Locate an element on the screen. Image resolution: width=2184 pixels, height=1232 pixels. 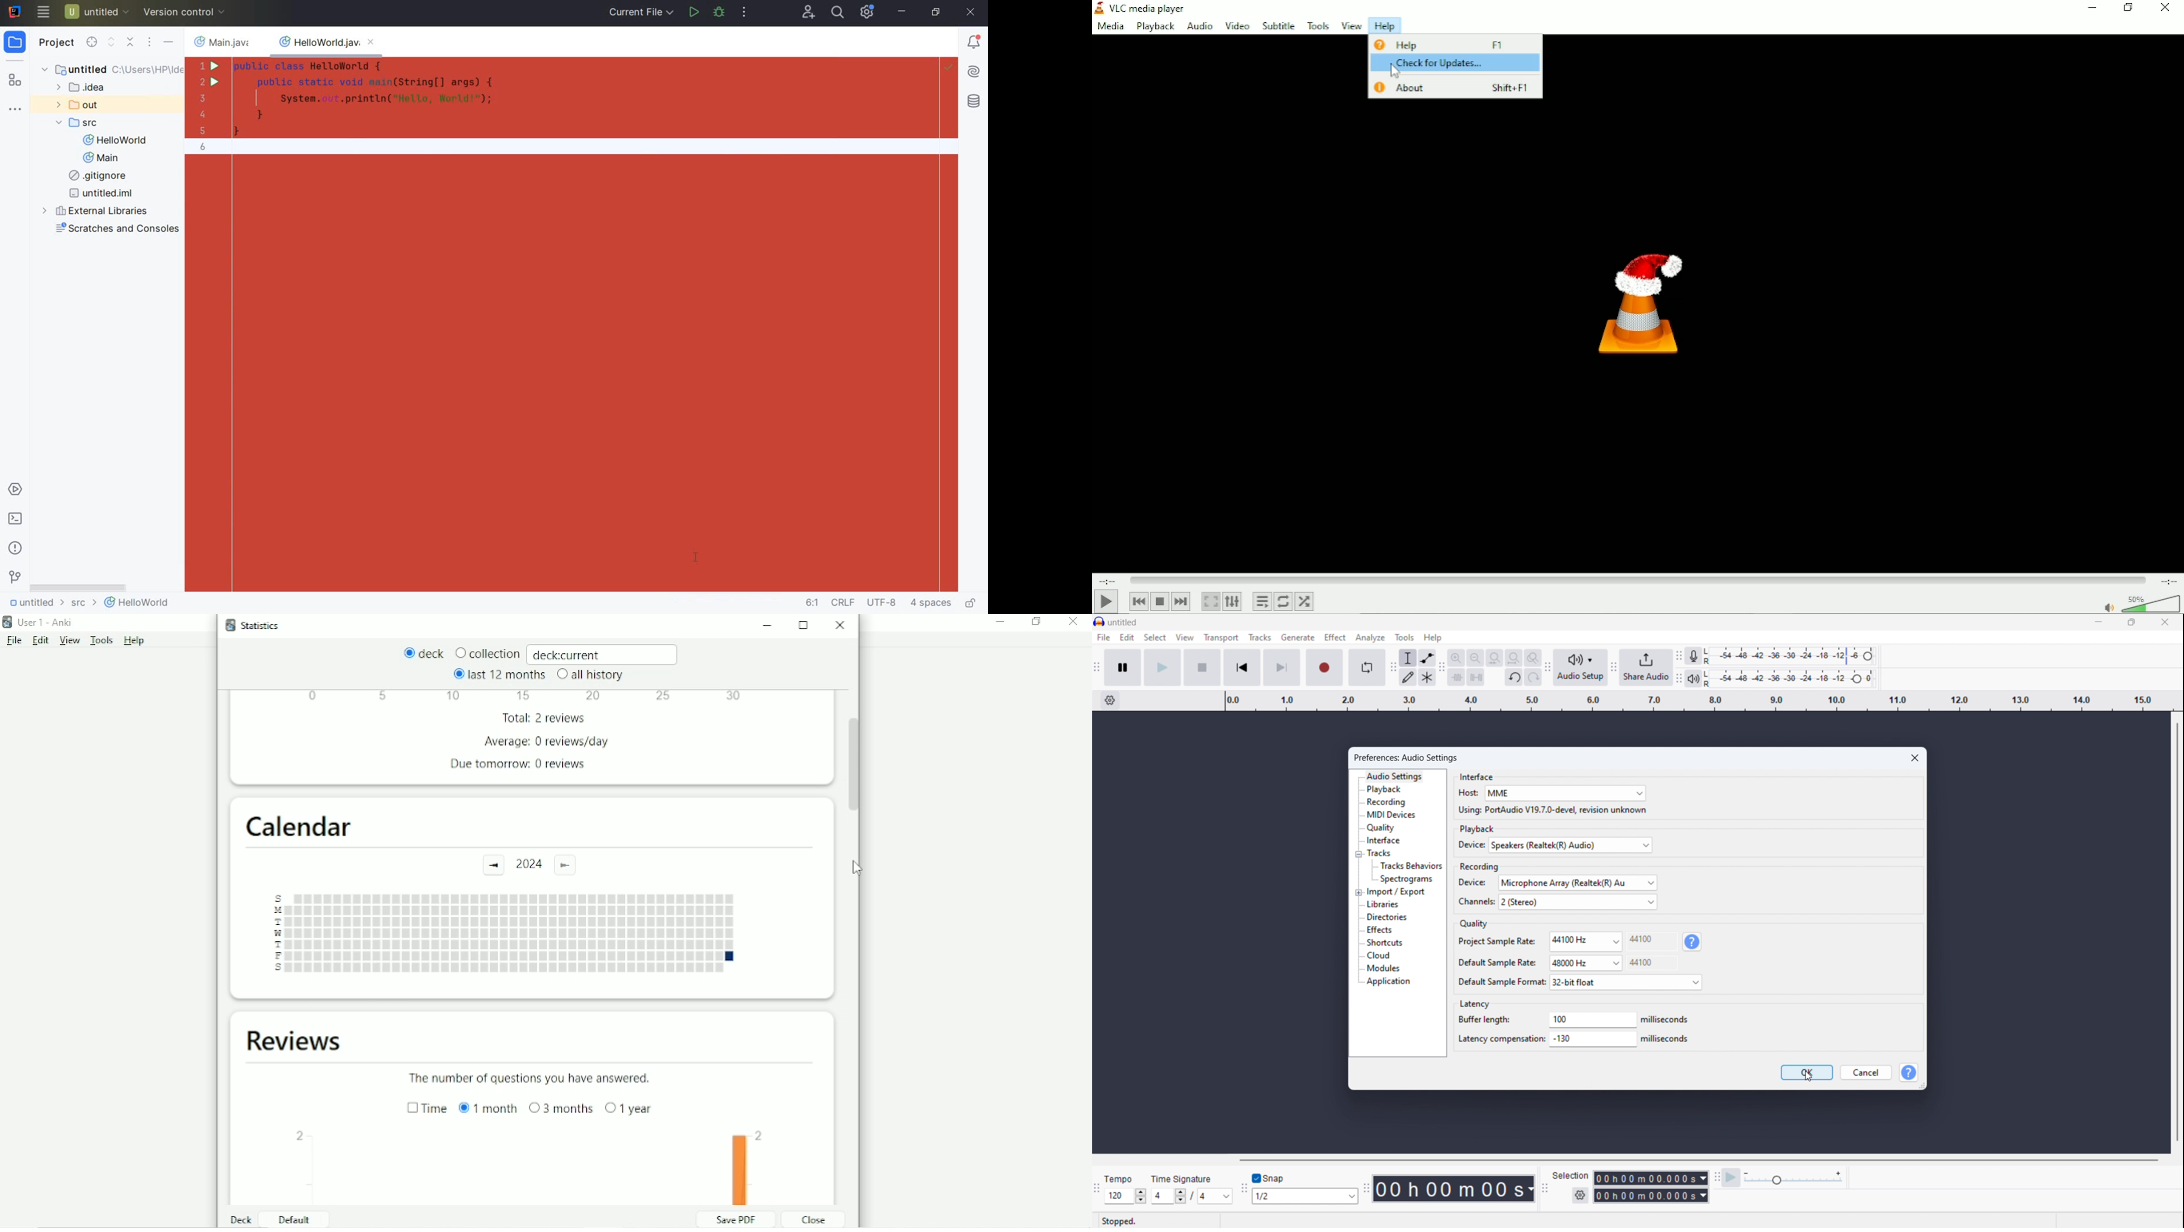
The number of questions you have answered. is located at coordinates (530, 1079).